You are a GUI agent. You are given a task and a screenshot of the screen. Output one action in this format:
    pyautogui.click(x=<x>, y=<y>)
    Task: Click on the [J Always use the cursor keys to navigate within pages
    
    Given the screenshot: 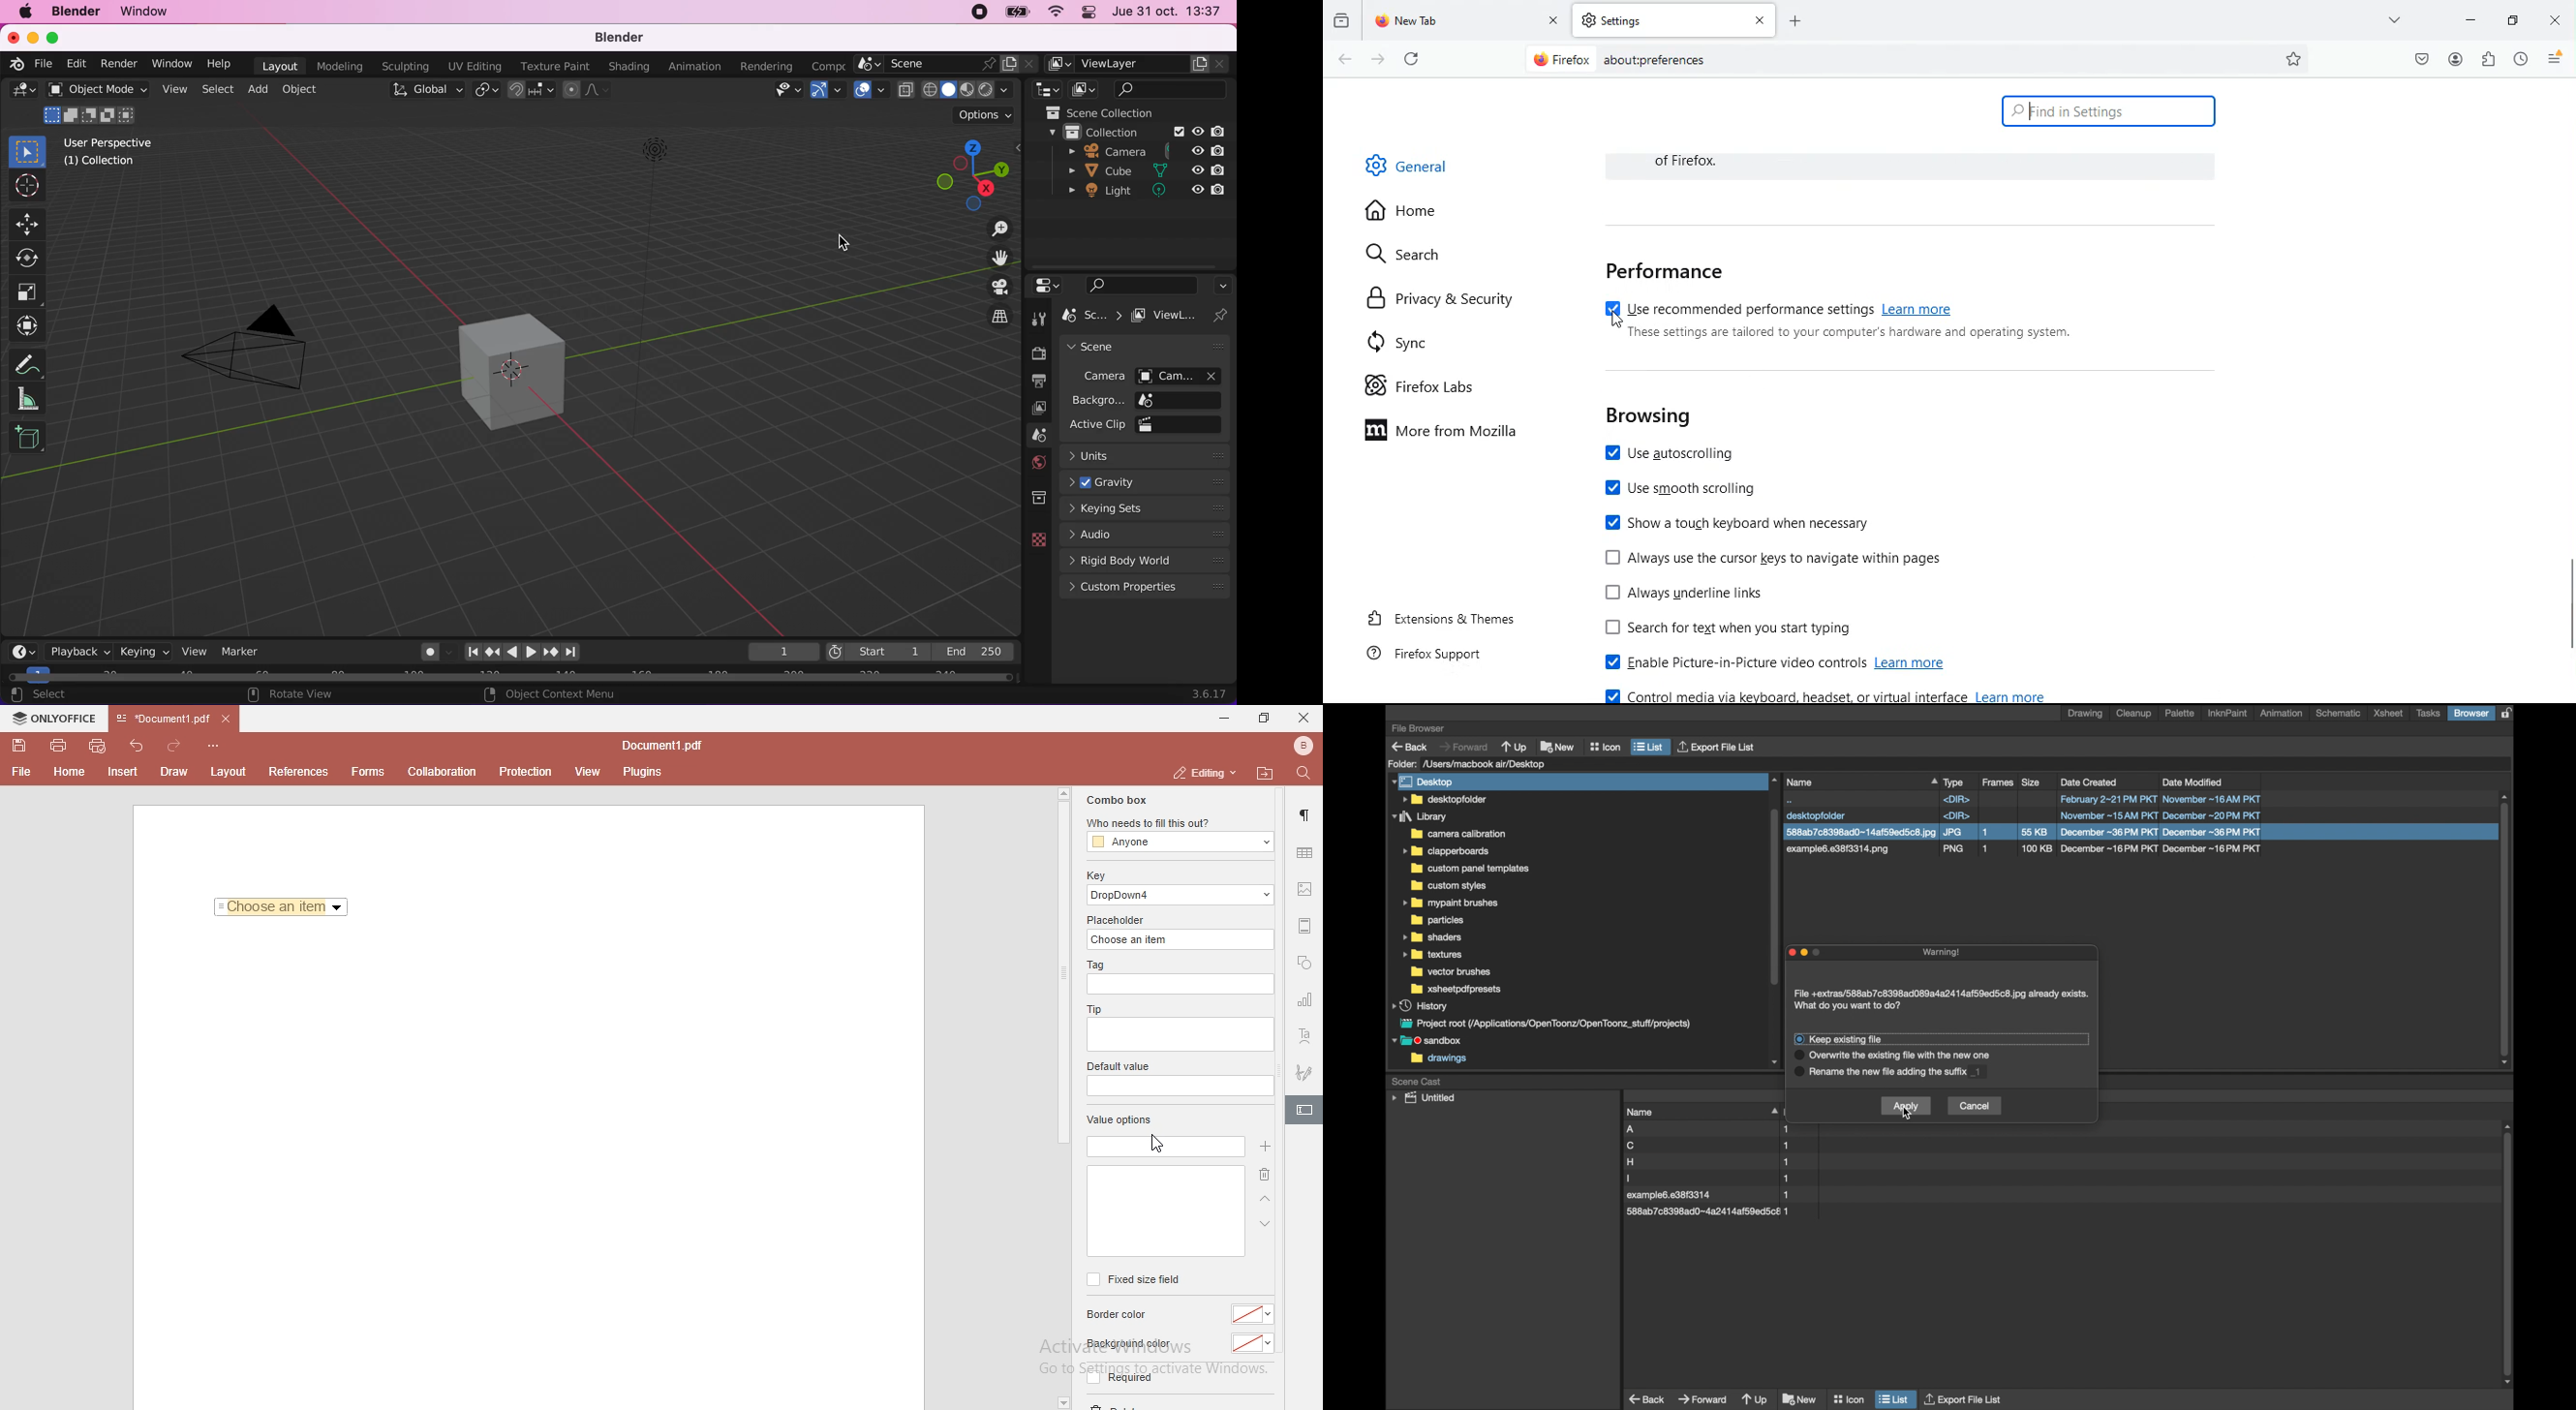 What is the action you would take?
    pyautogui.click(x=1774, y=558)
    